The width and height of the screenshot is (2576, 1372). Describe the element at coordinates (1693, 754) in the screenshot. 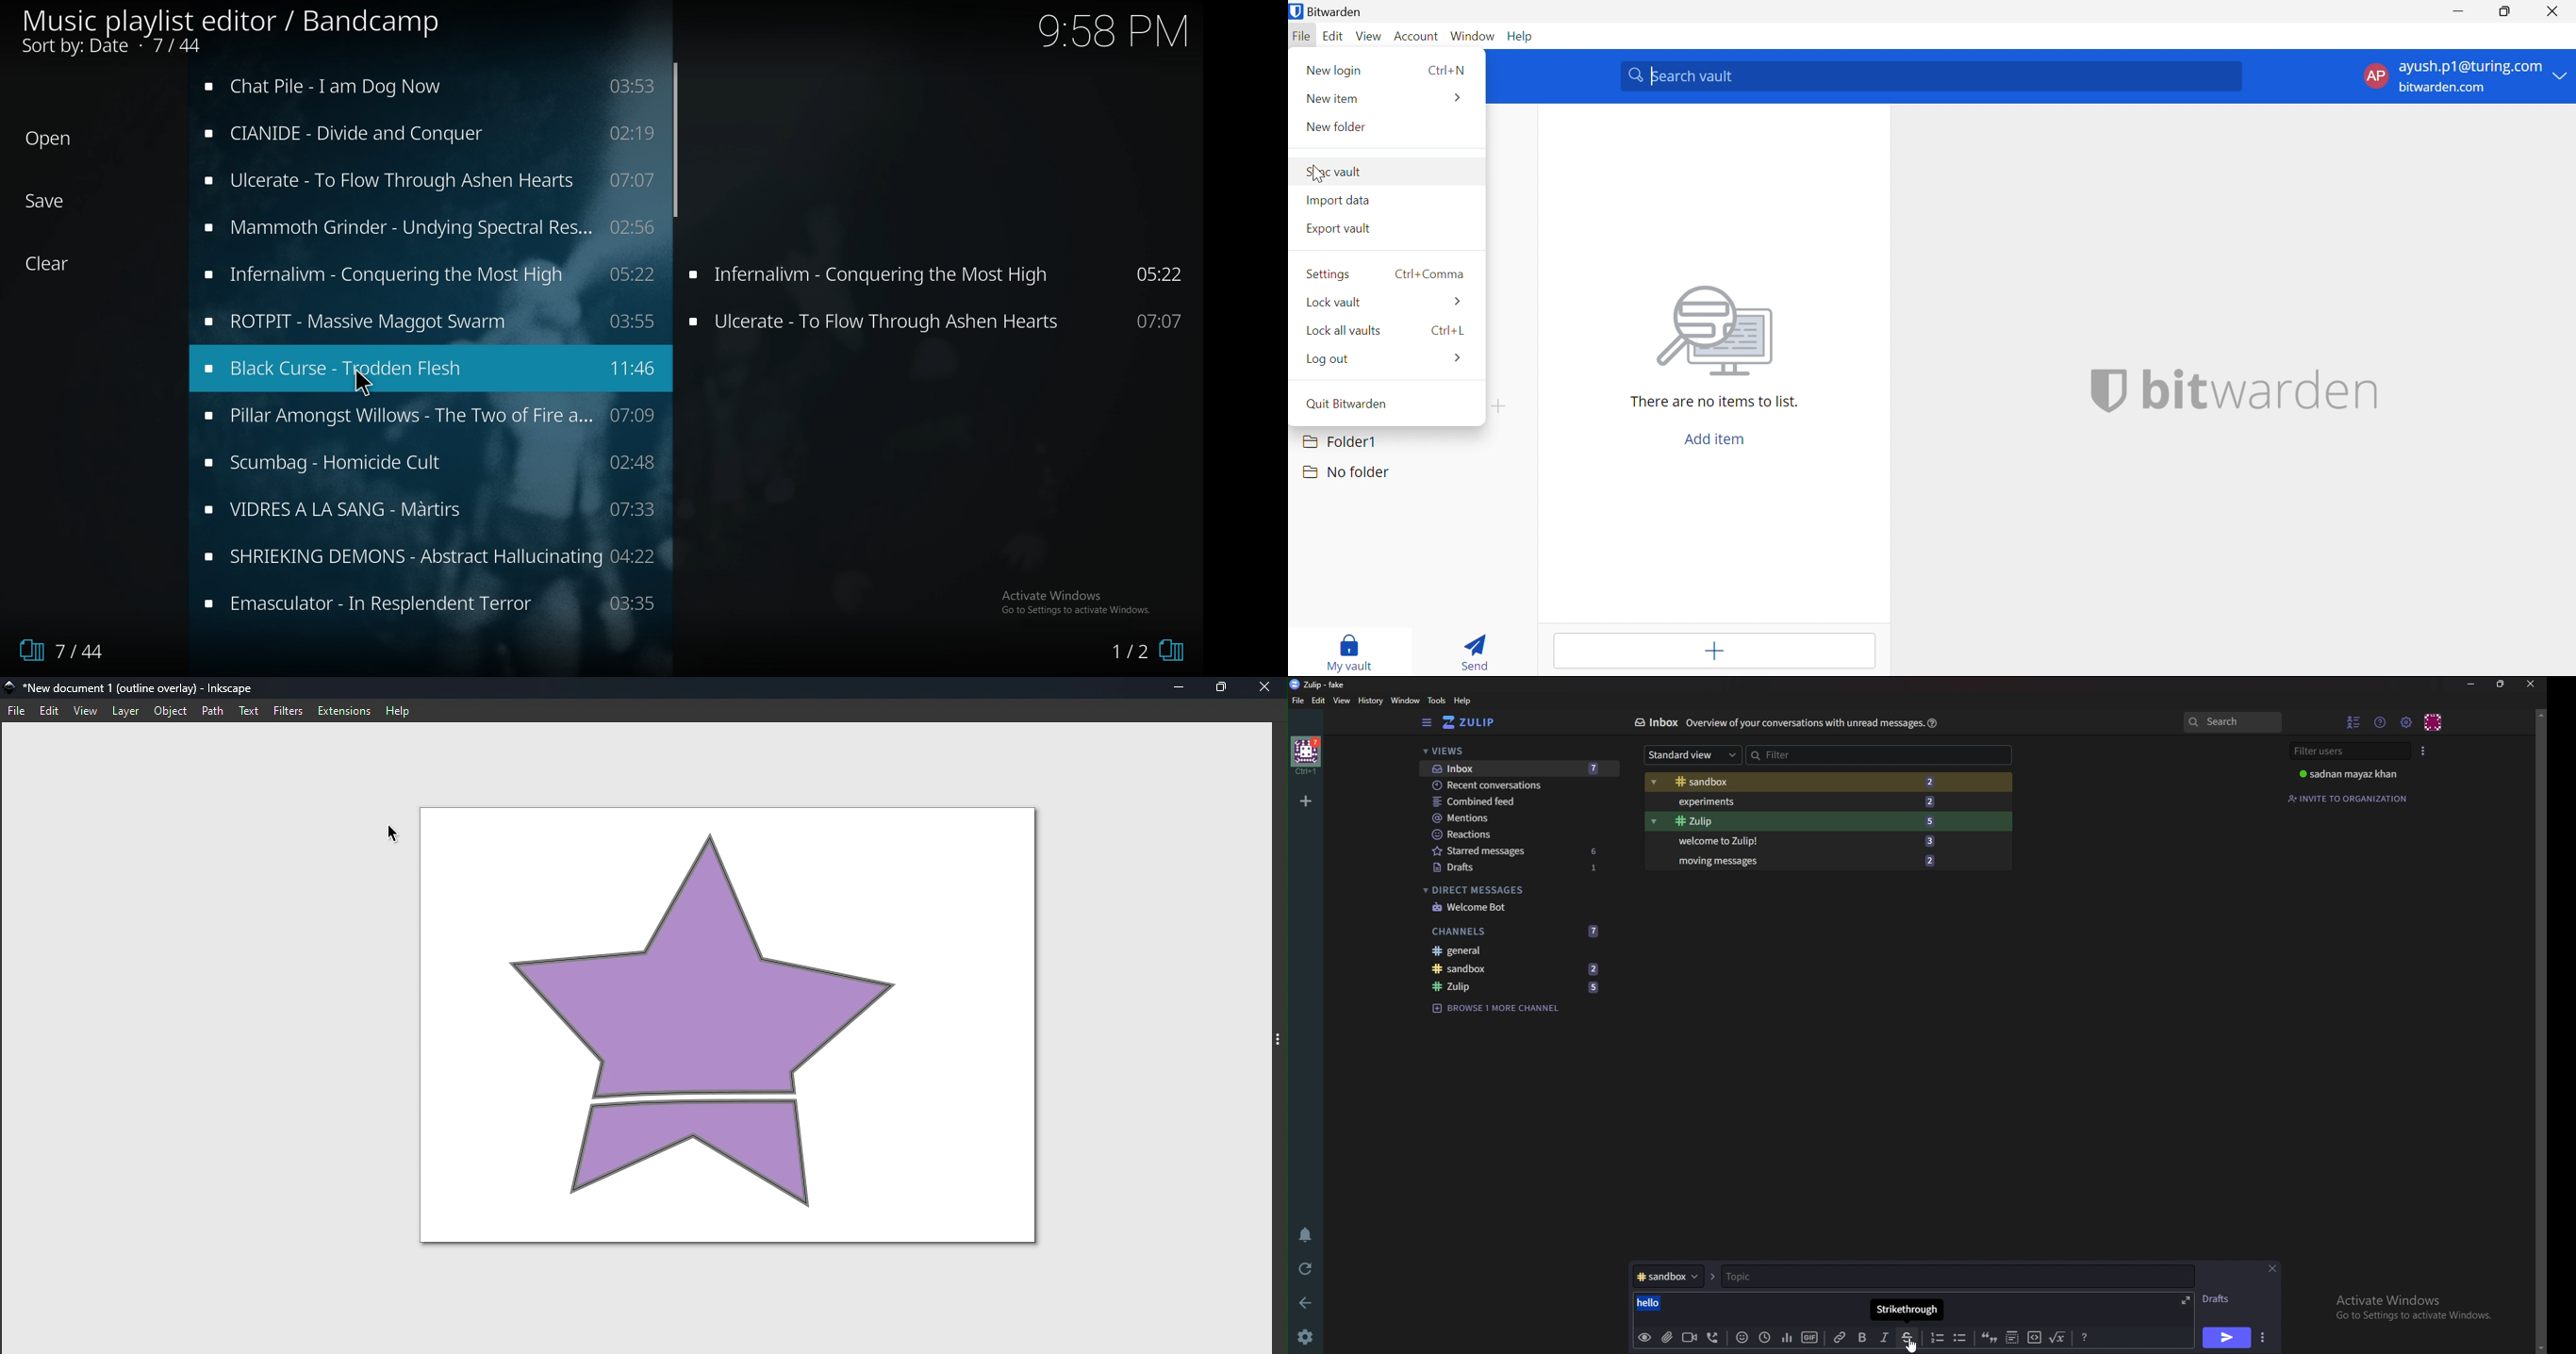

I see `Standard view` at that location.